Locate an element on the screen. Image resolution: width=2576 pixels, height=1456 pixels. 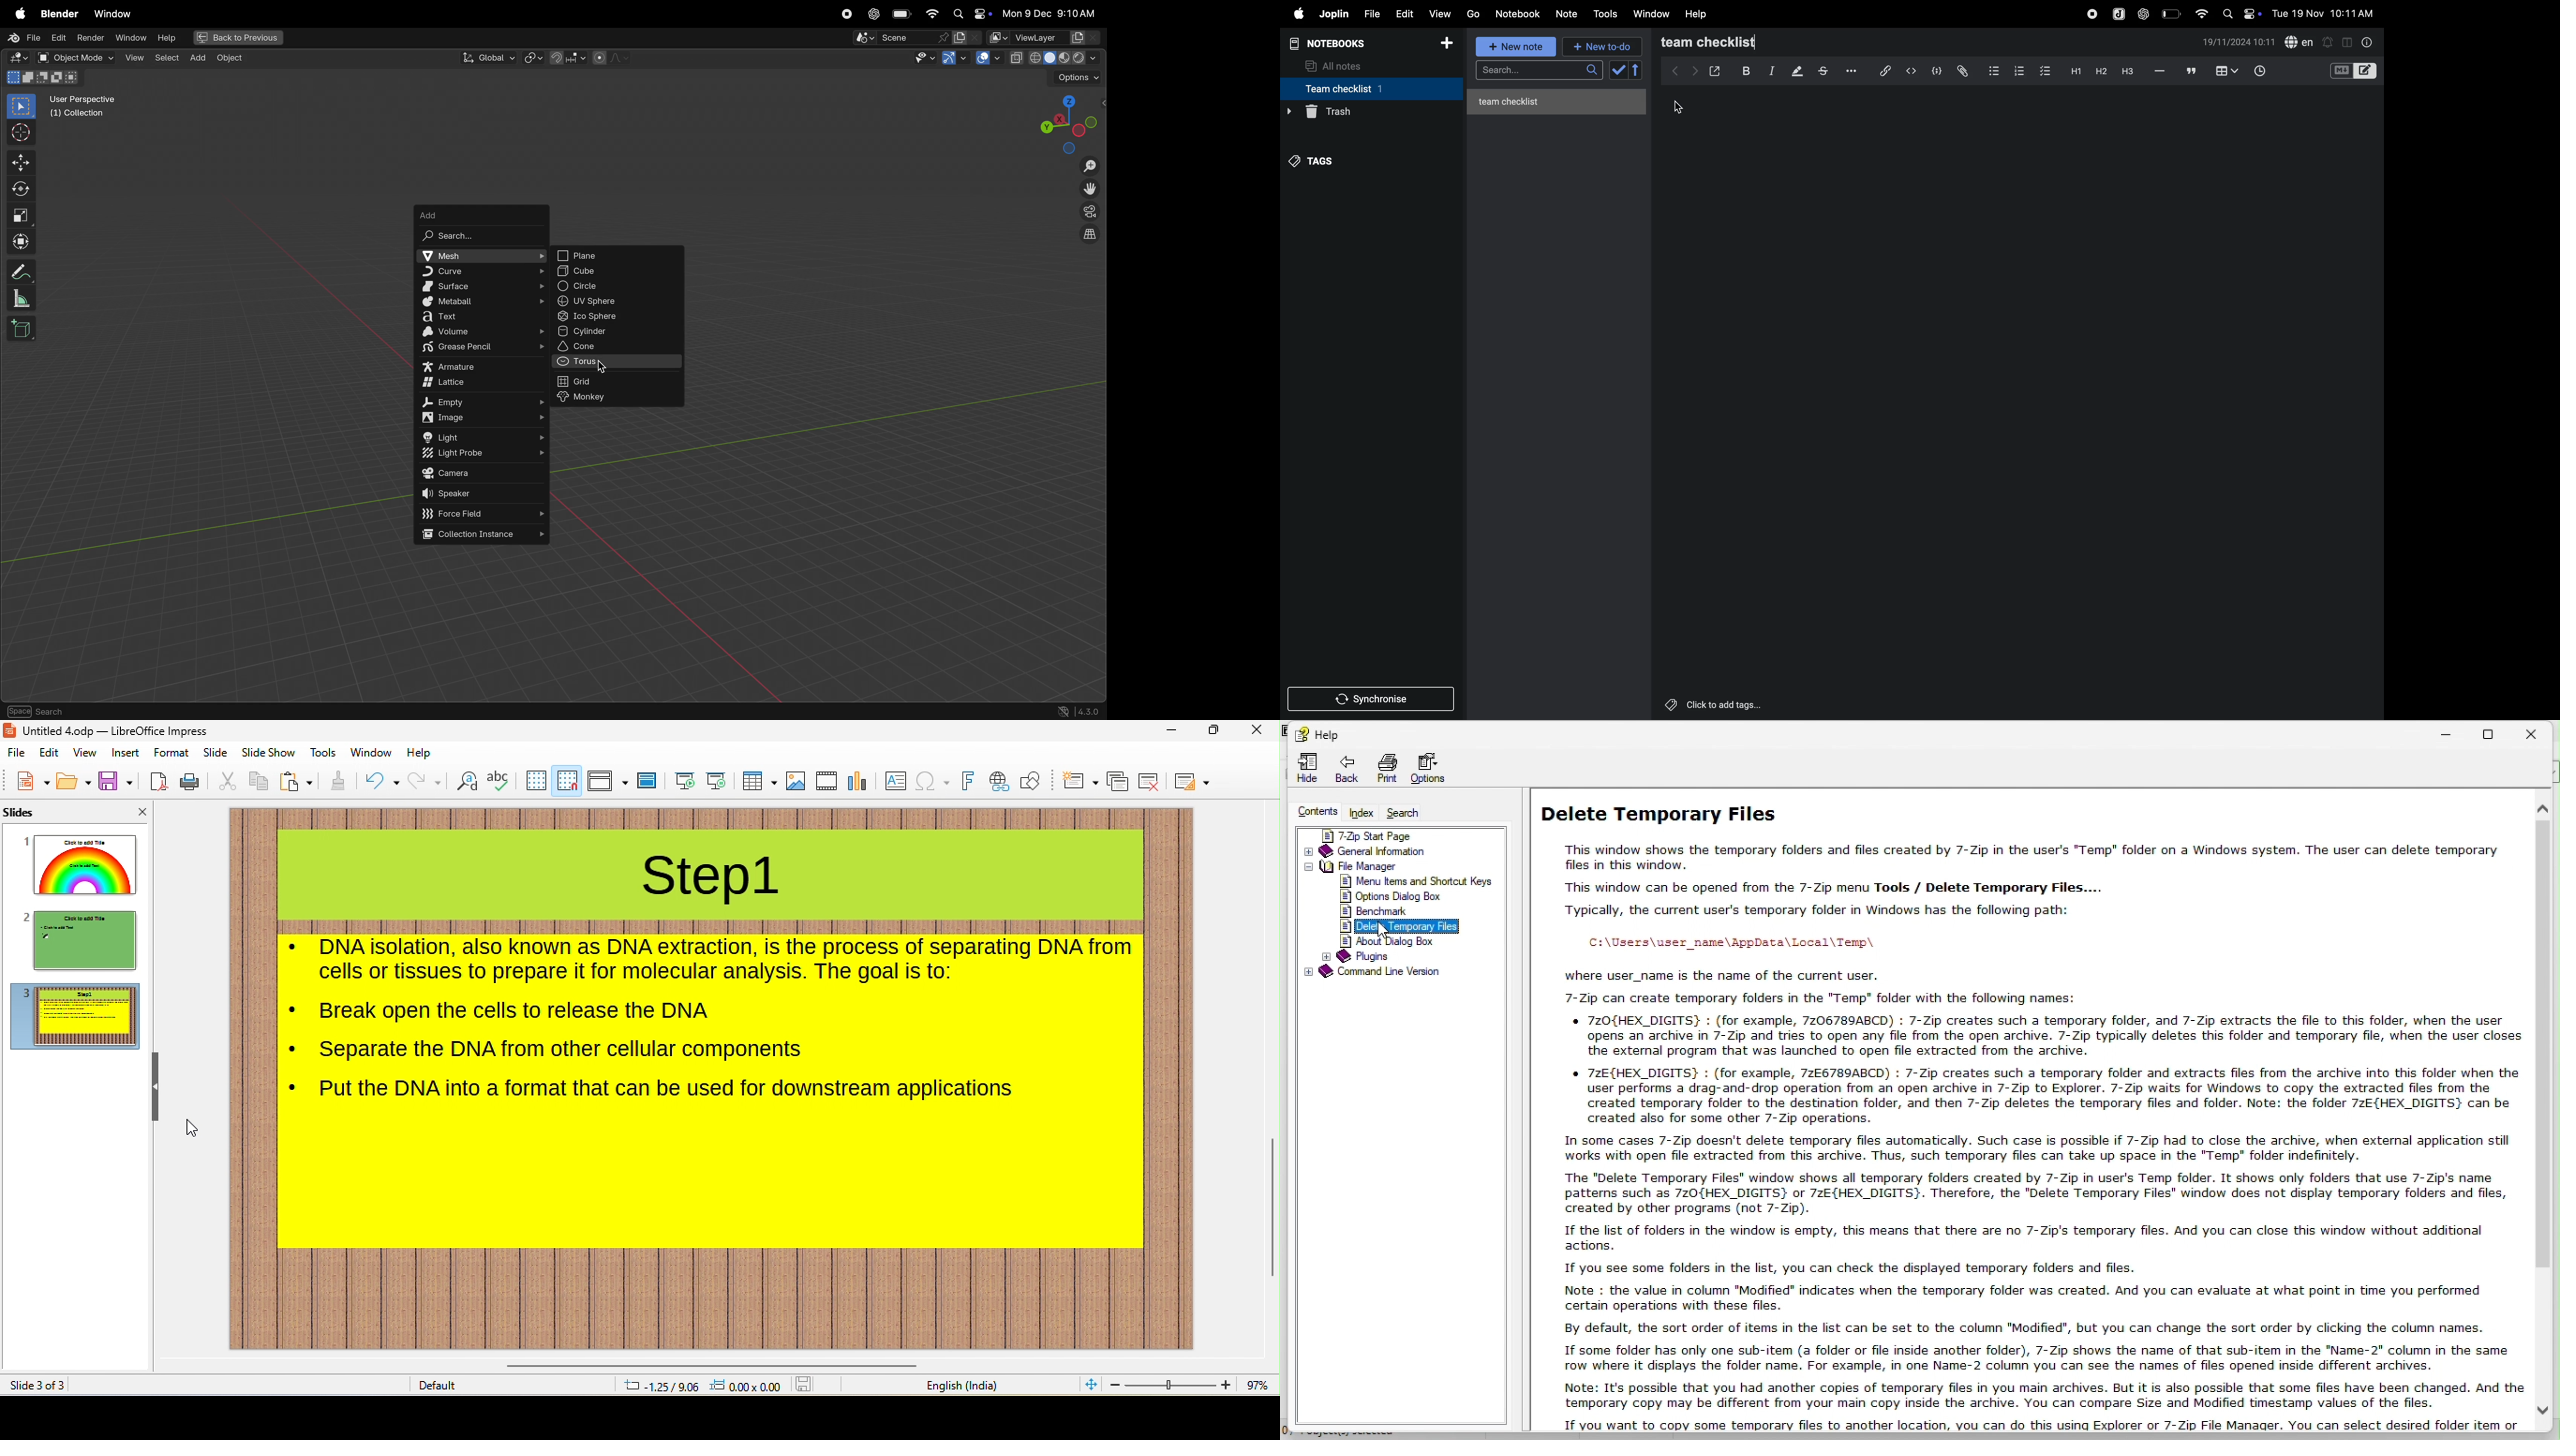
tools is located at coordinates (323, 752).